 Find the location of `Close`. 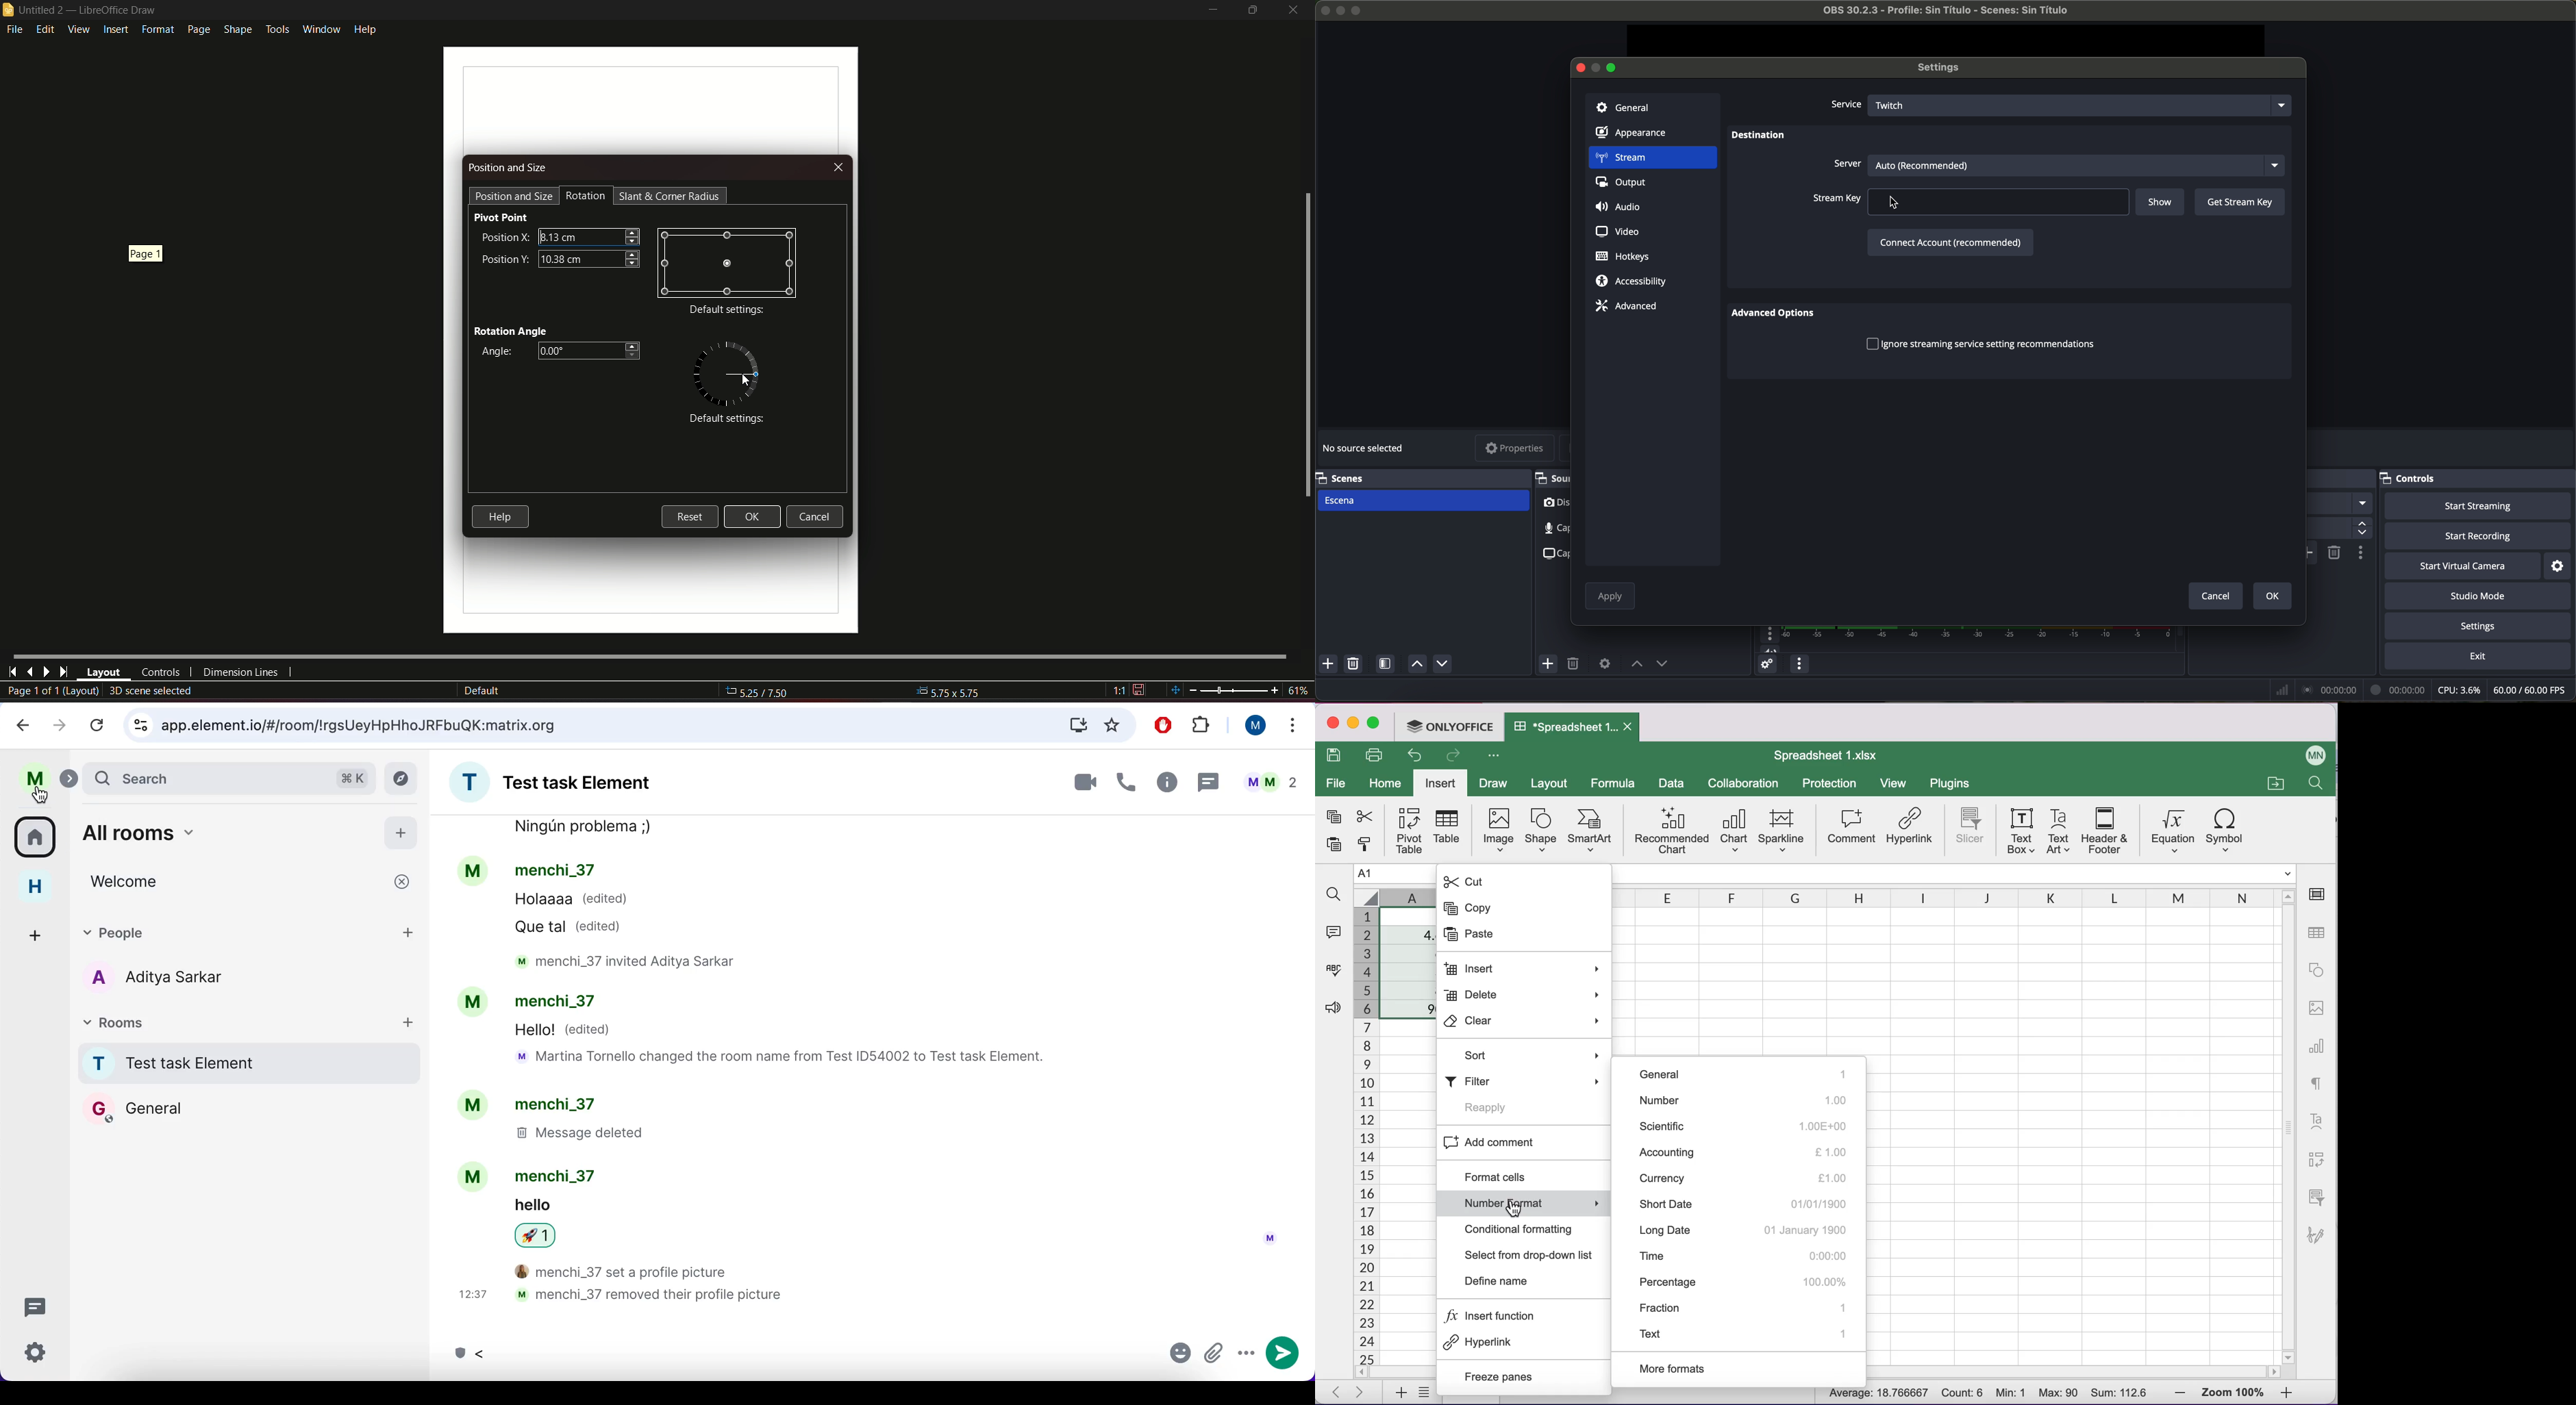

Close is located at coordinates (837, 168).